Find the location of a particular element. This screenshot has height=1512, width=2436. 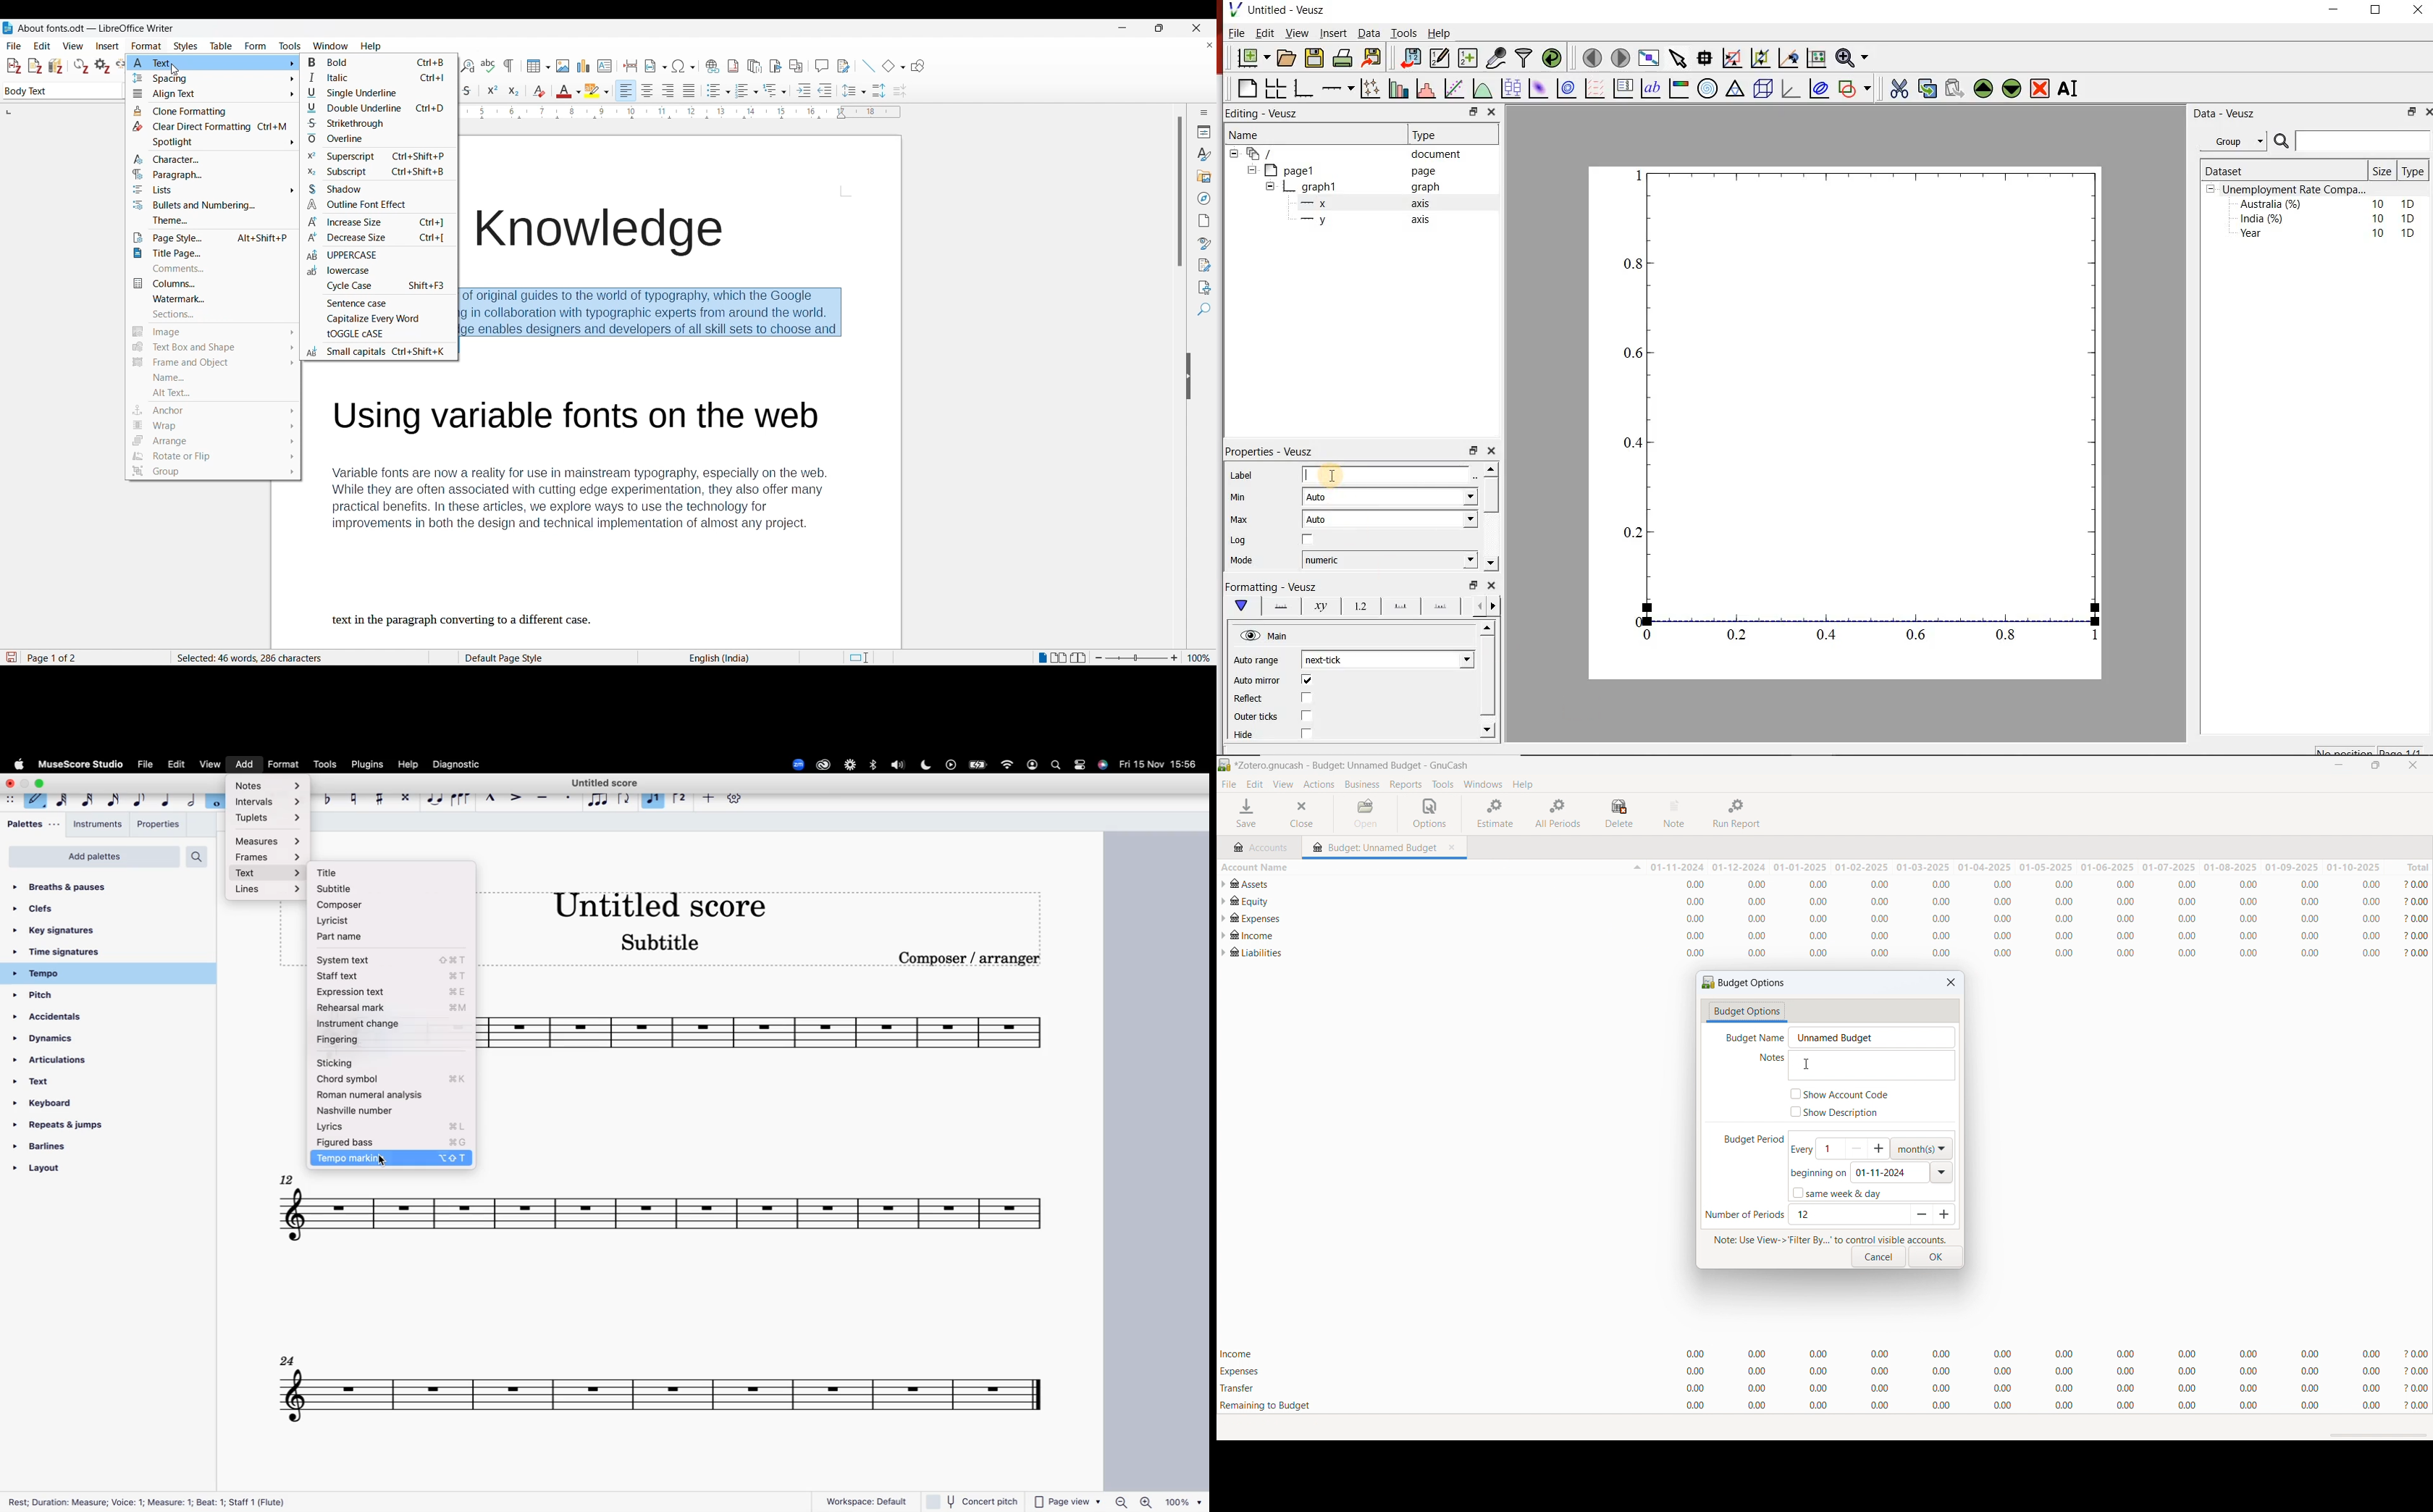

Australia (%) 10 1D is located at coordinates (2329, 203).